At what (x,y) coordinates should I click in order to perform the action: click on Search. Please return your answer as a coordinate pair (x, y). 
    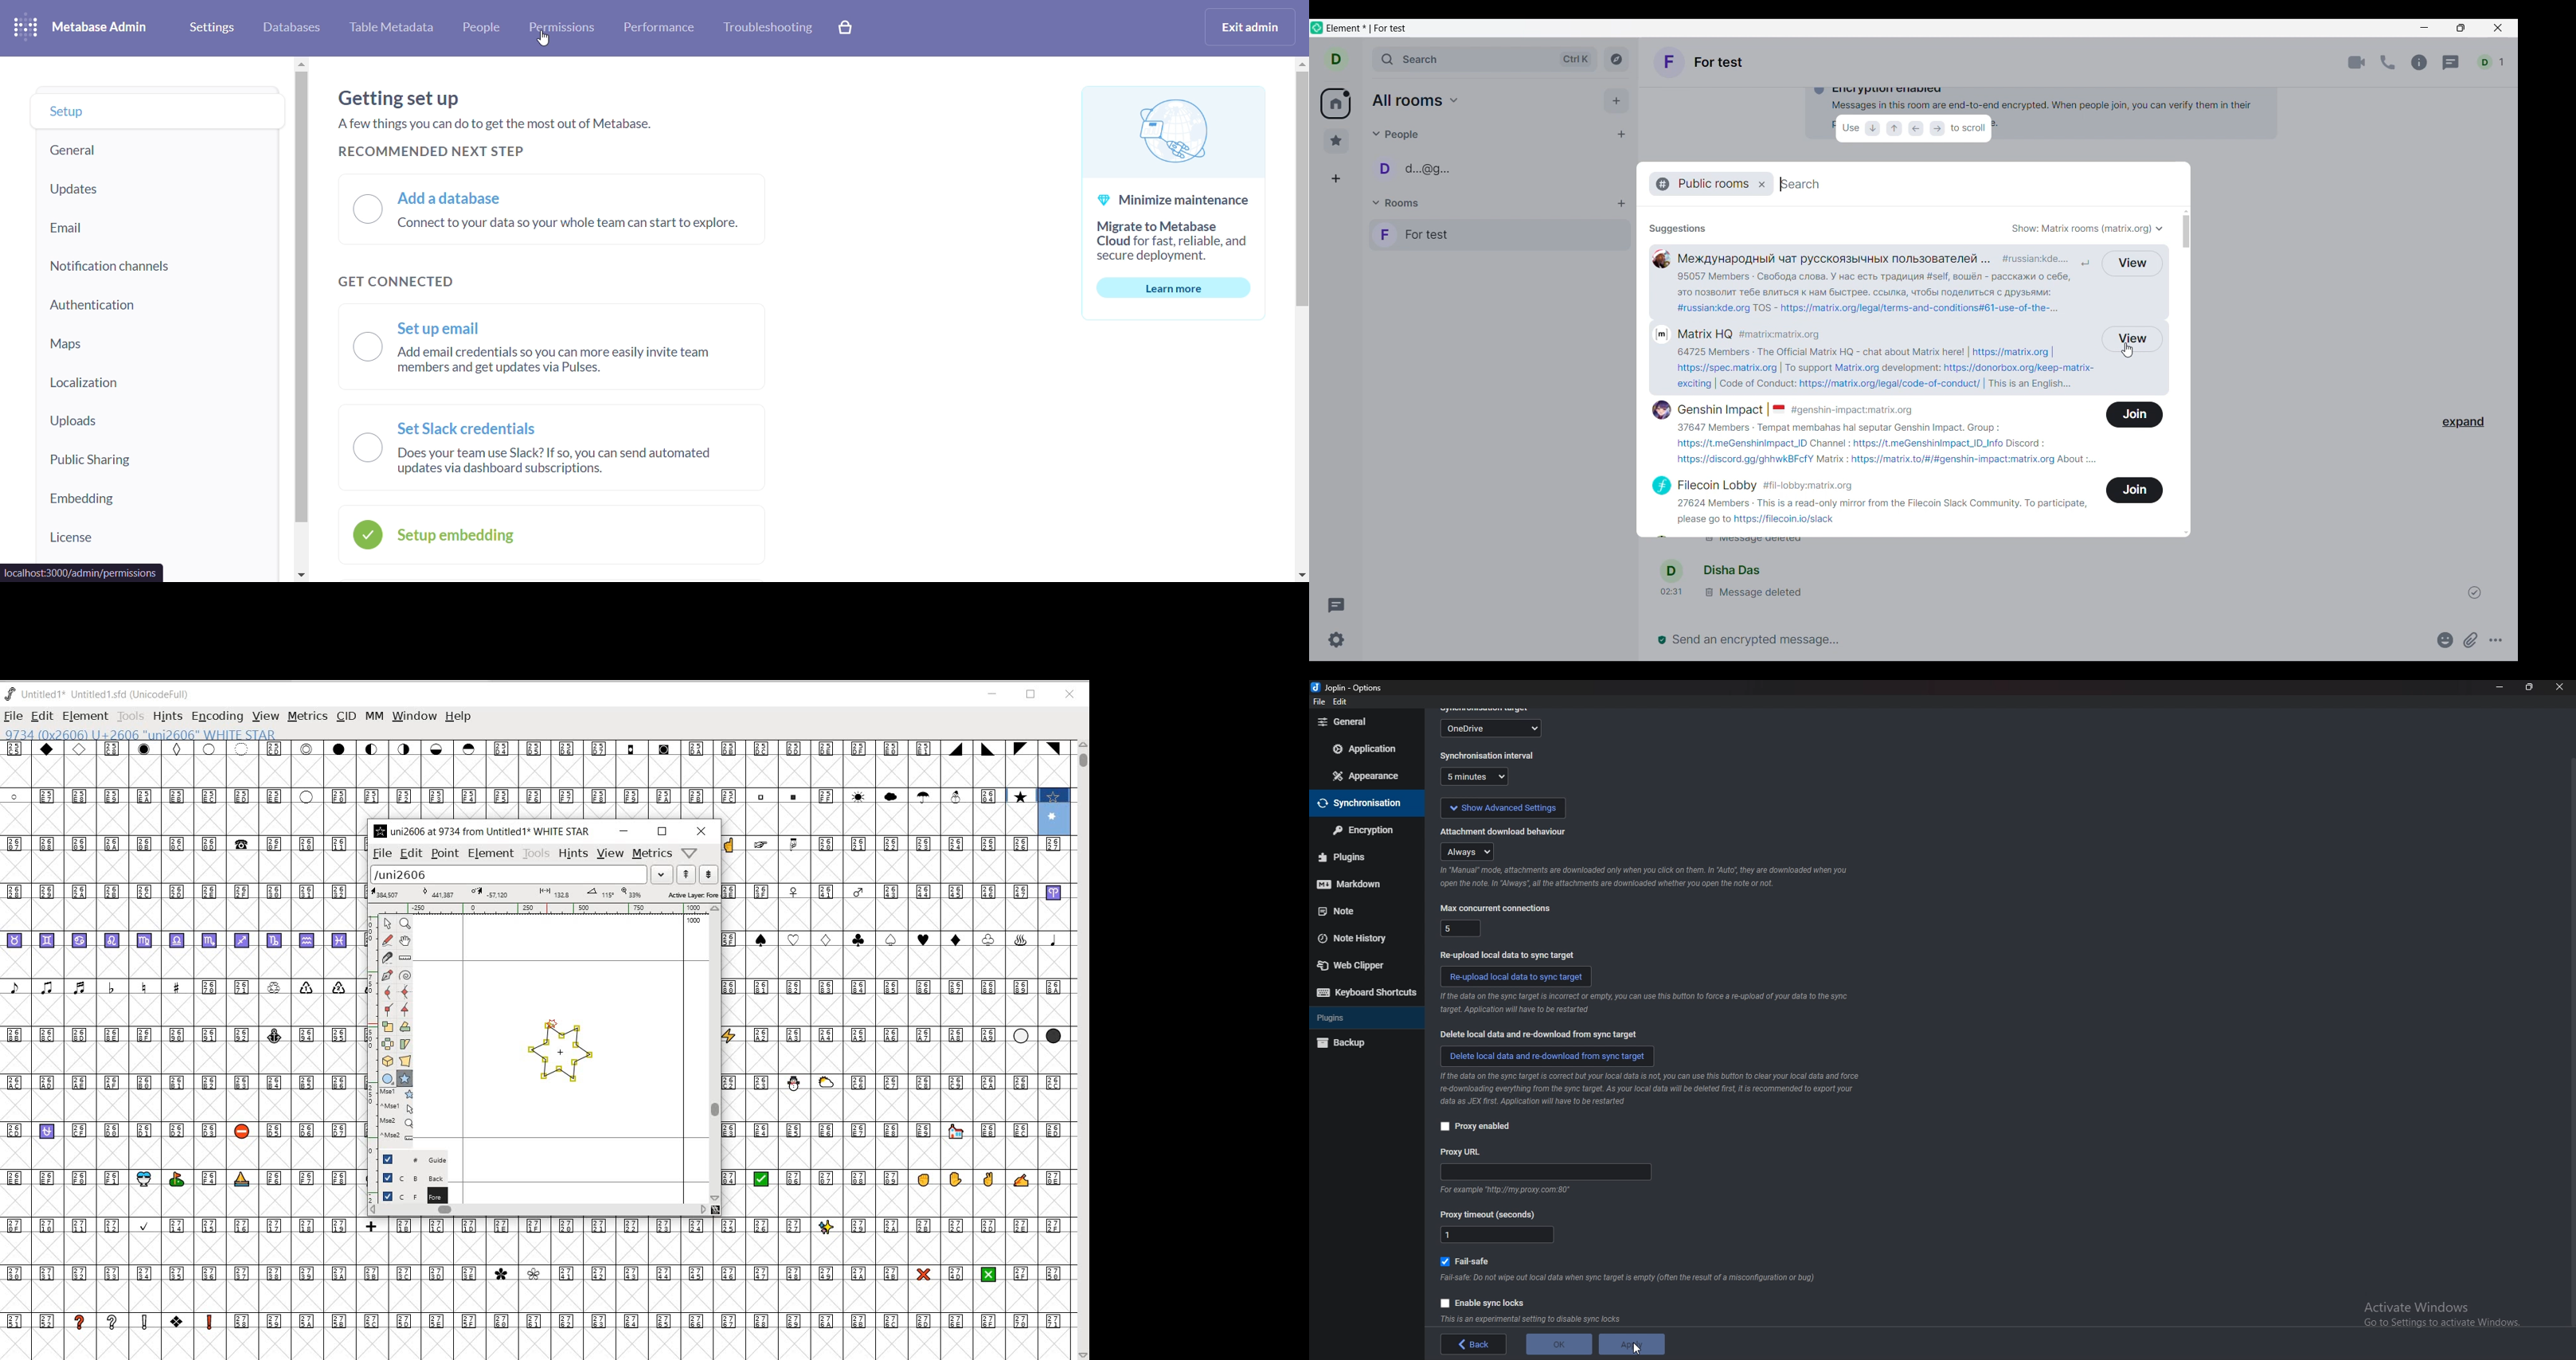
    Looking at the image, I should click on (1805, 184).